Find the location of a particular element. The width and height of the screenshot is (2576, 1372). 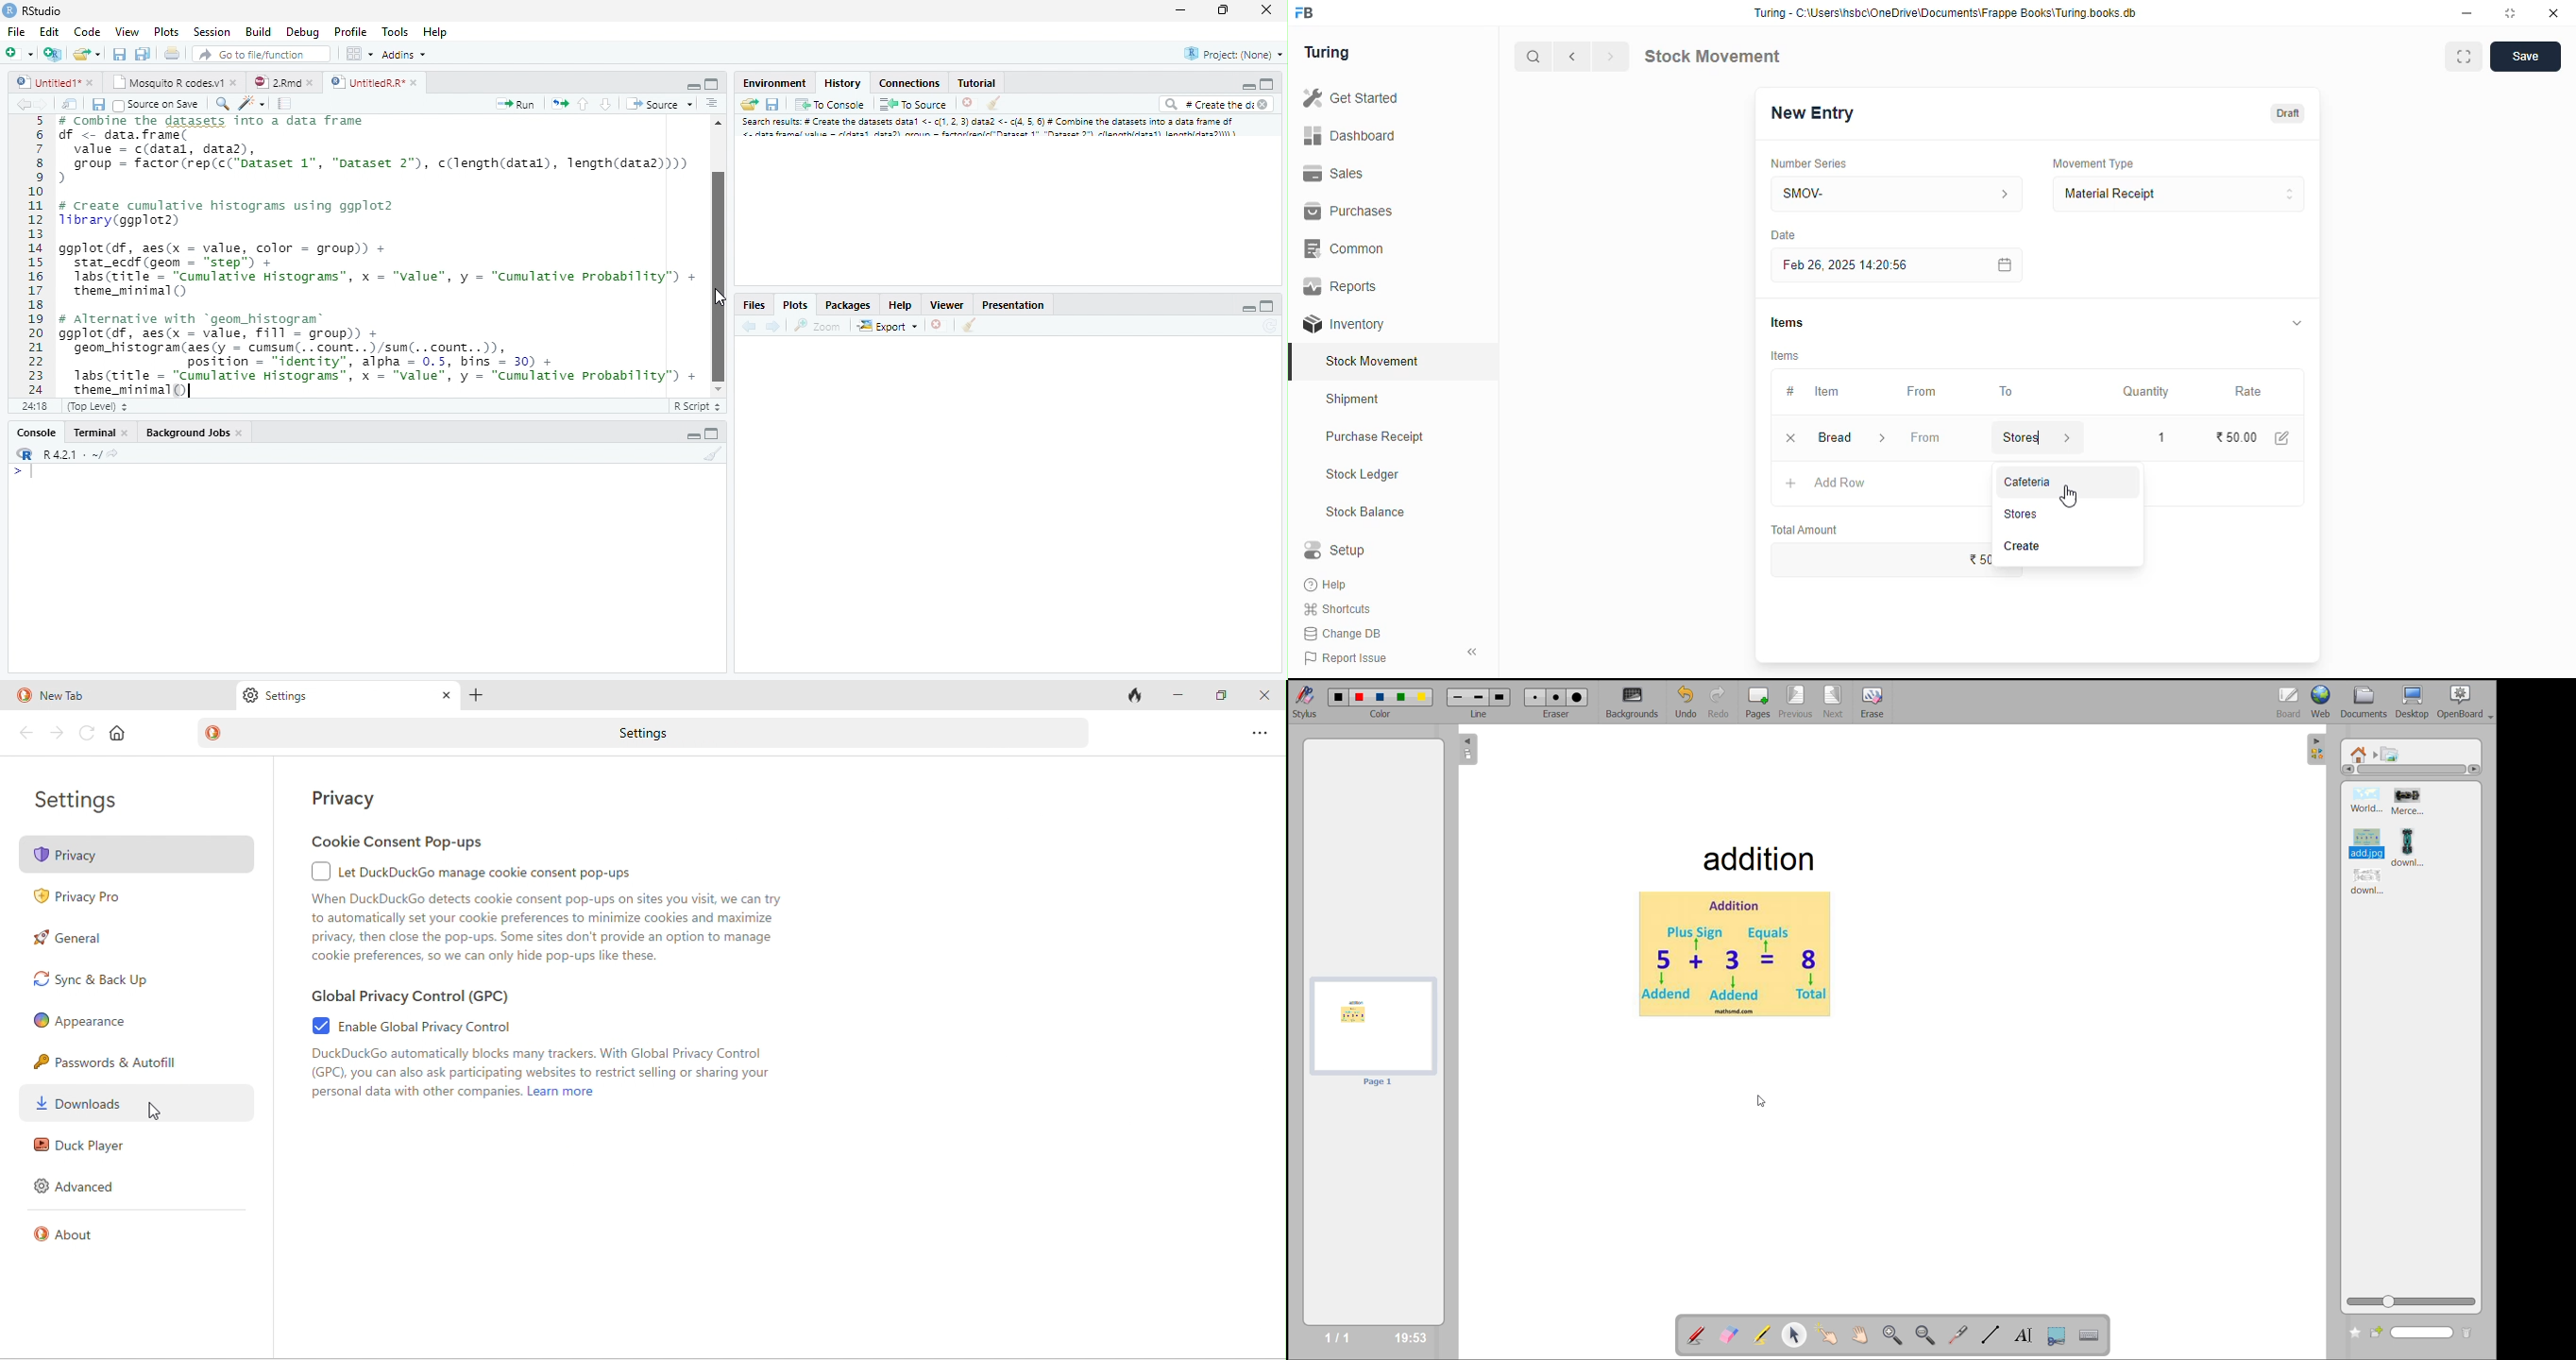

Cursor is located at coordinates (385, 87).